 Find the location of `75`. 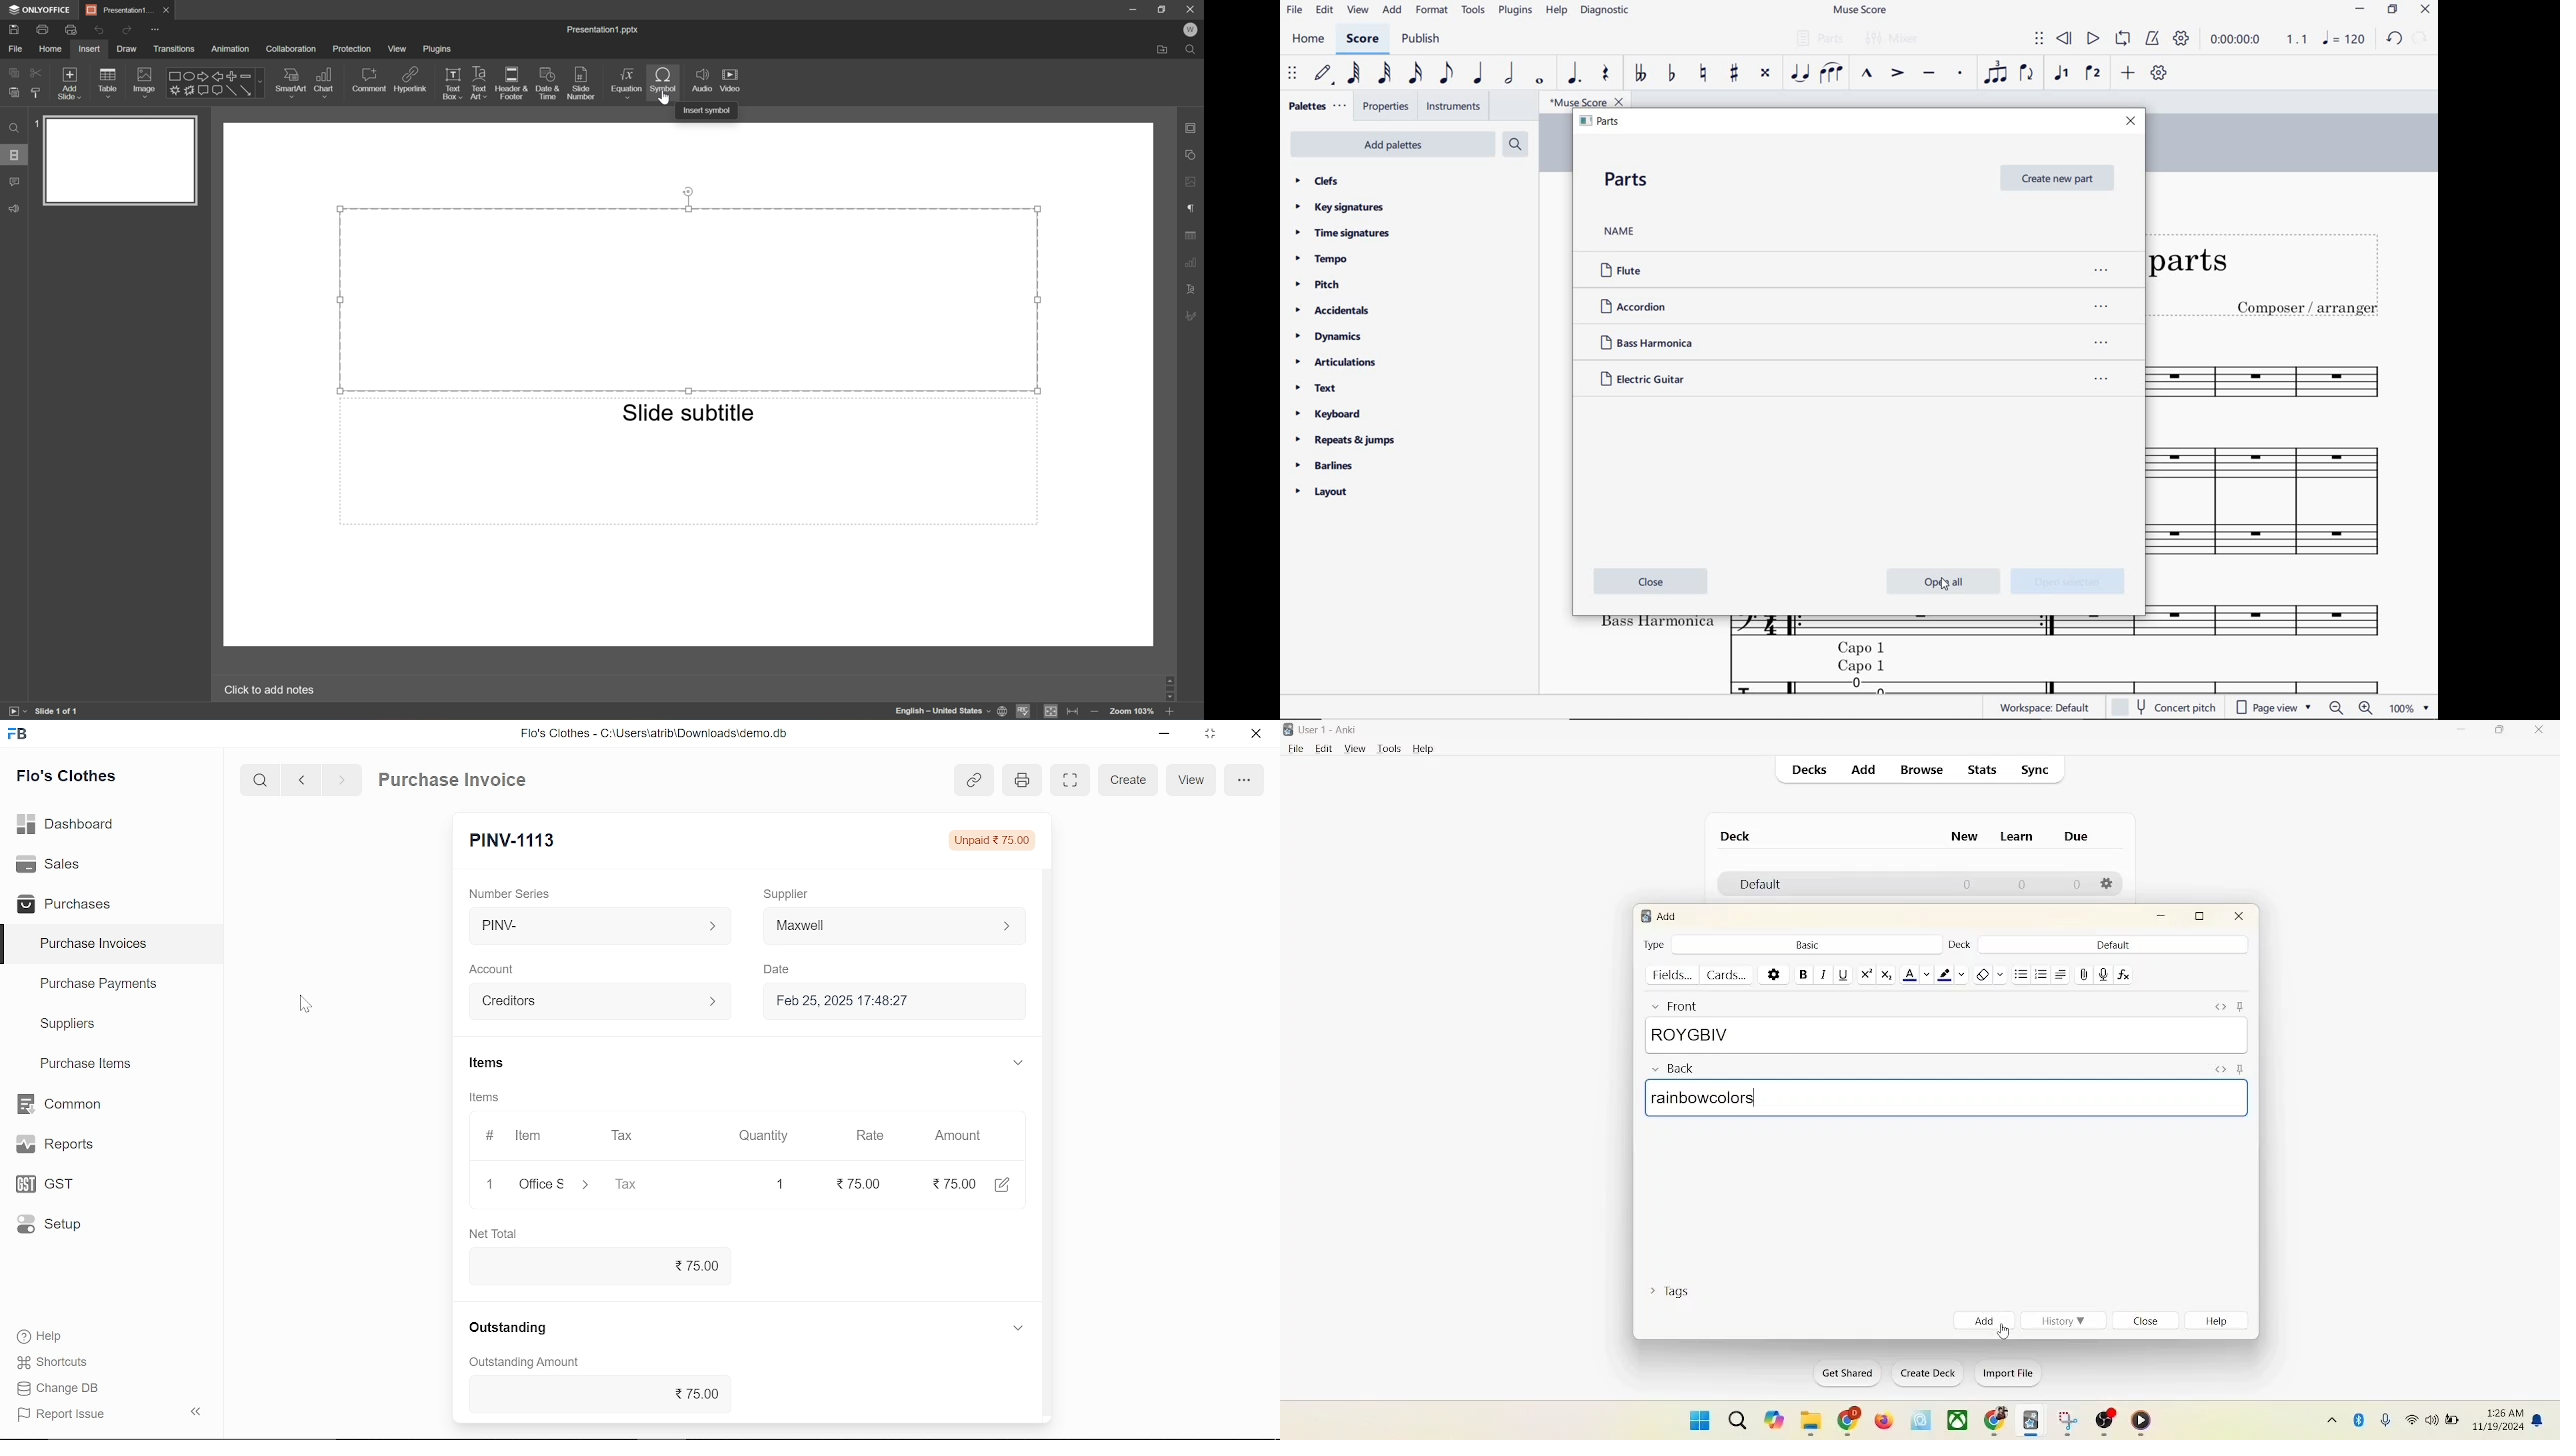

75 is located at coordinates (850, 1184).